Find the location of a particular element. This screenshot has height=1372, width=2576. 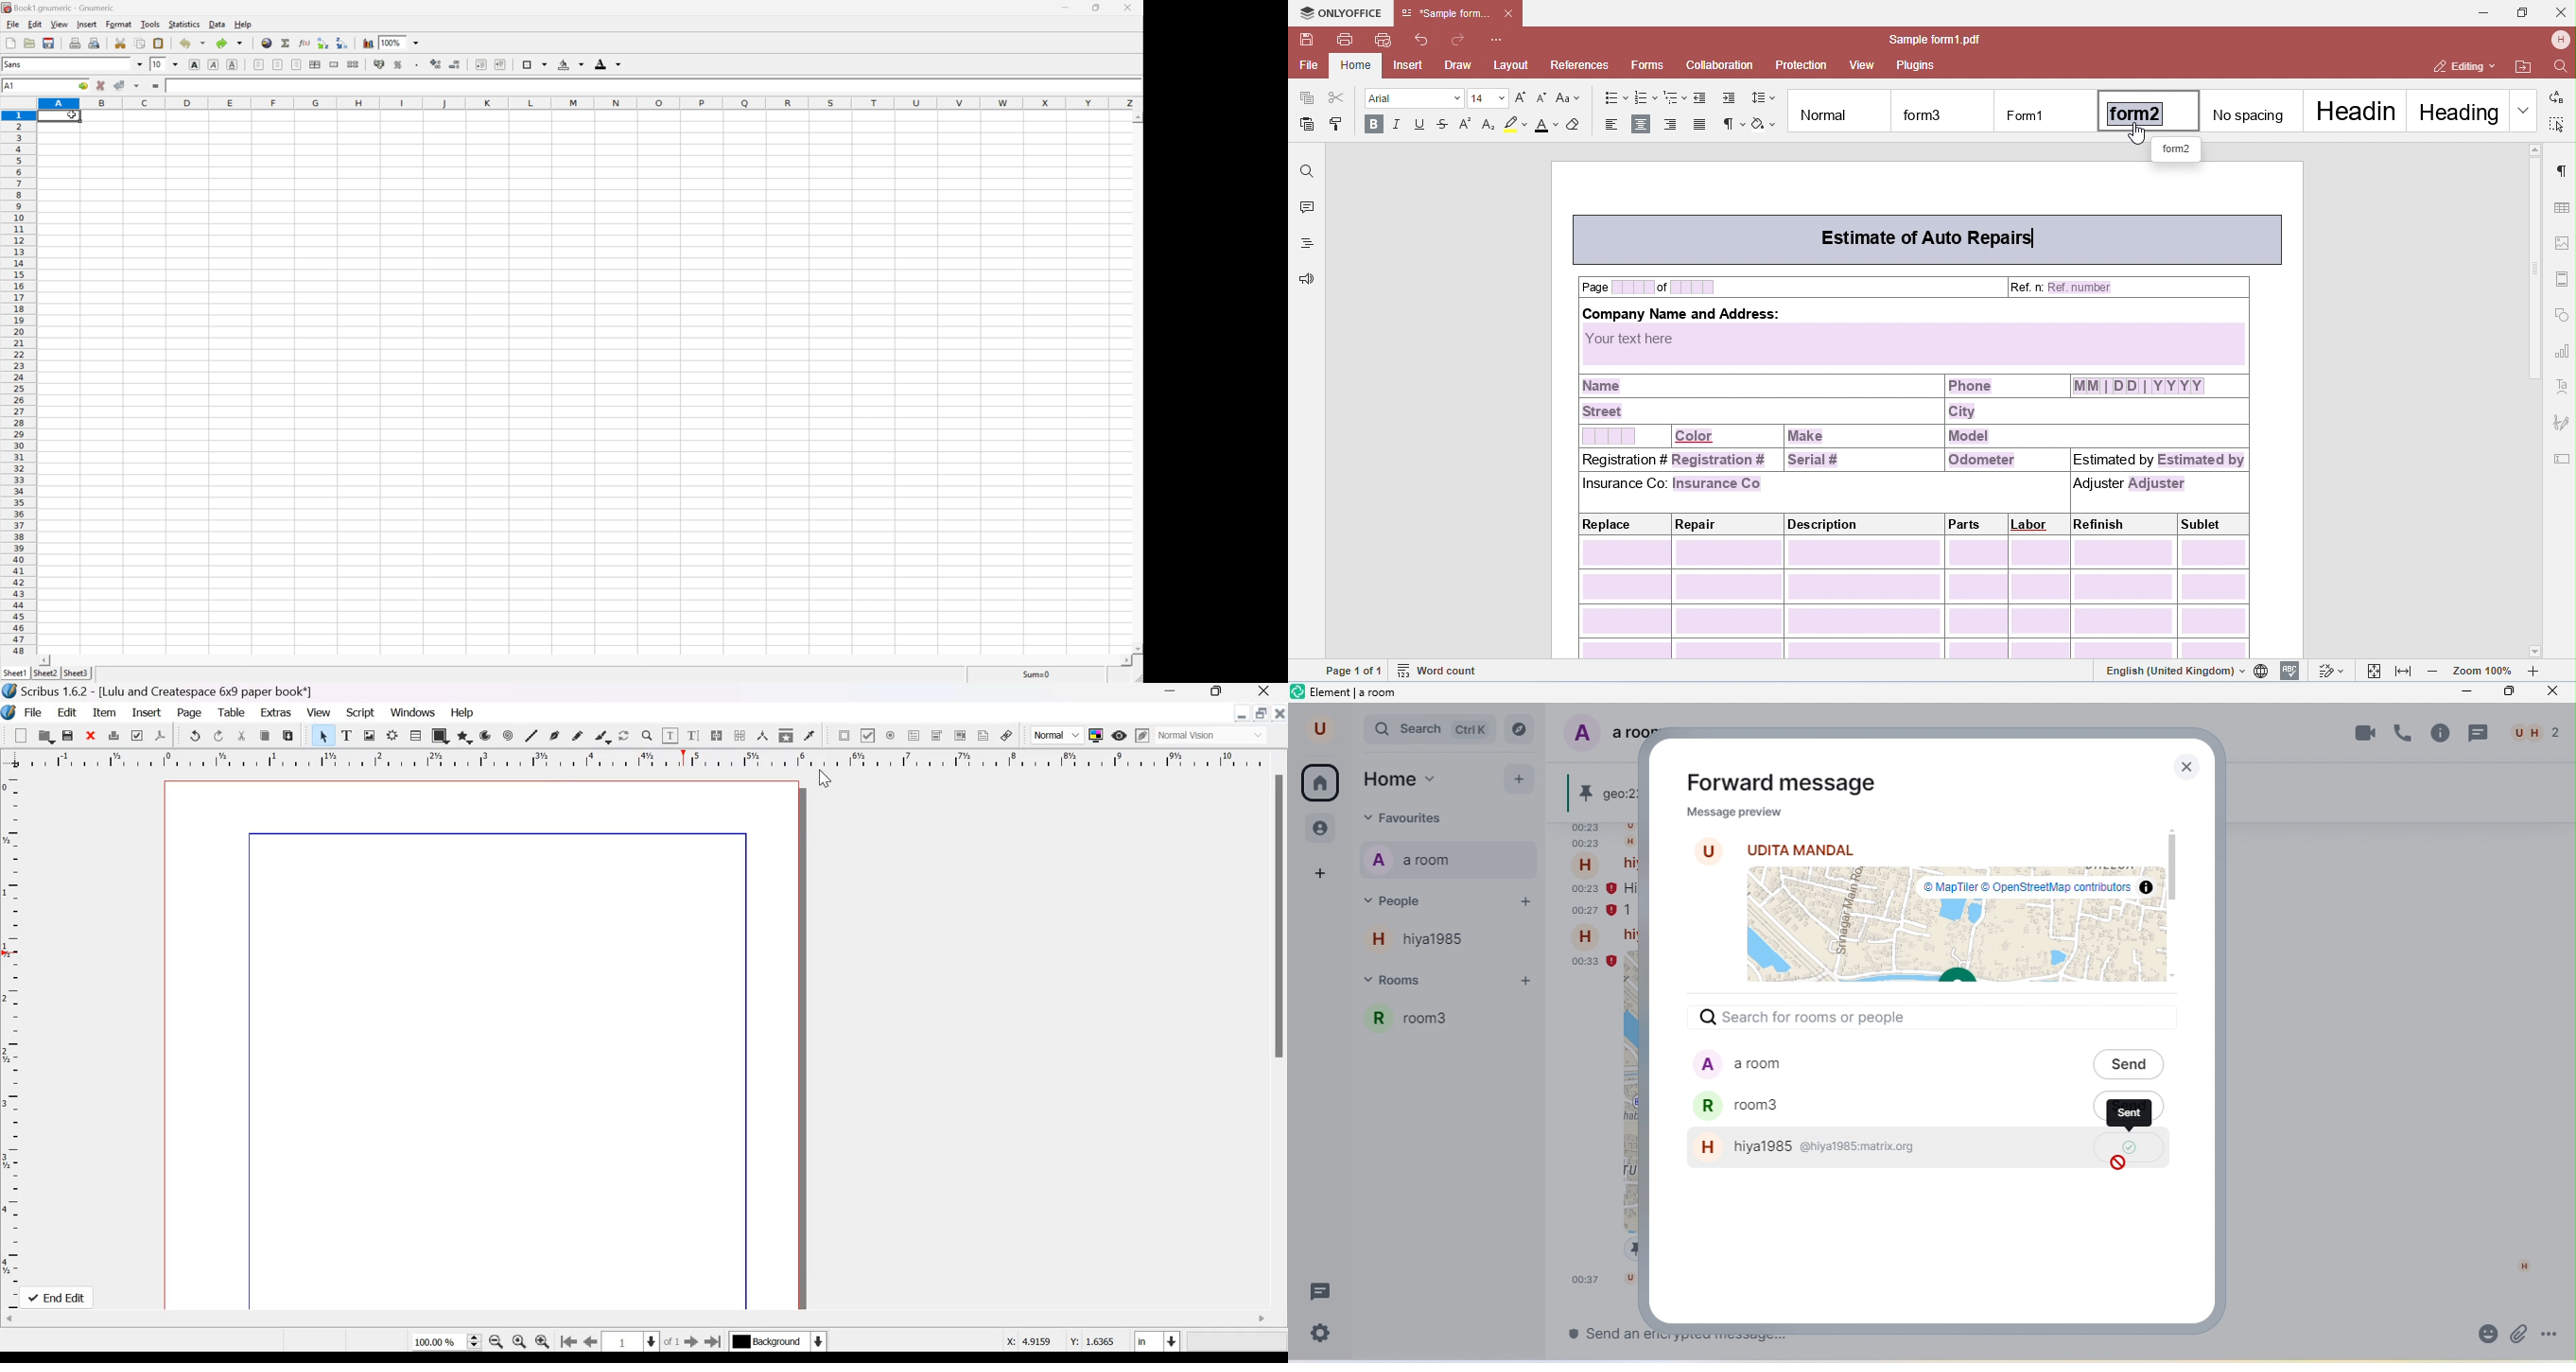

of 1 is located at coordinates (672, 1342).